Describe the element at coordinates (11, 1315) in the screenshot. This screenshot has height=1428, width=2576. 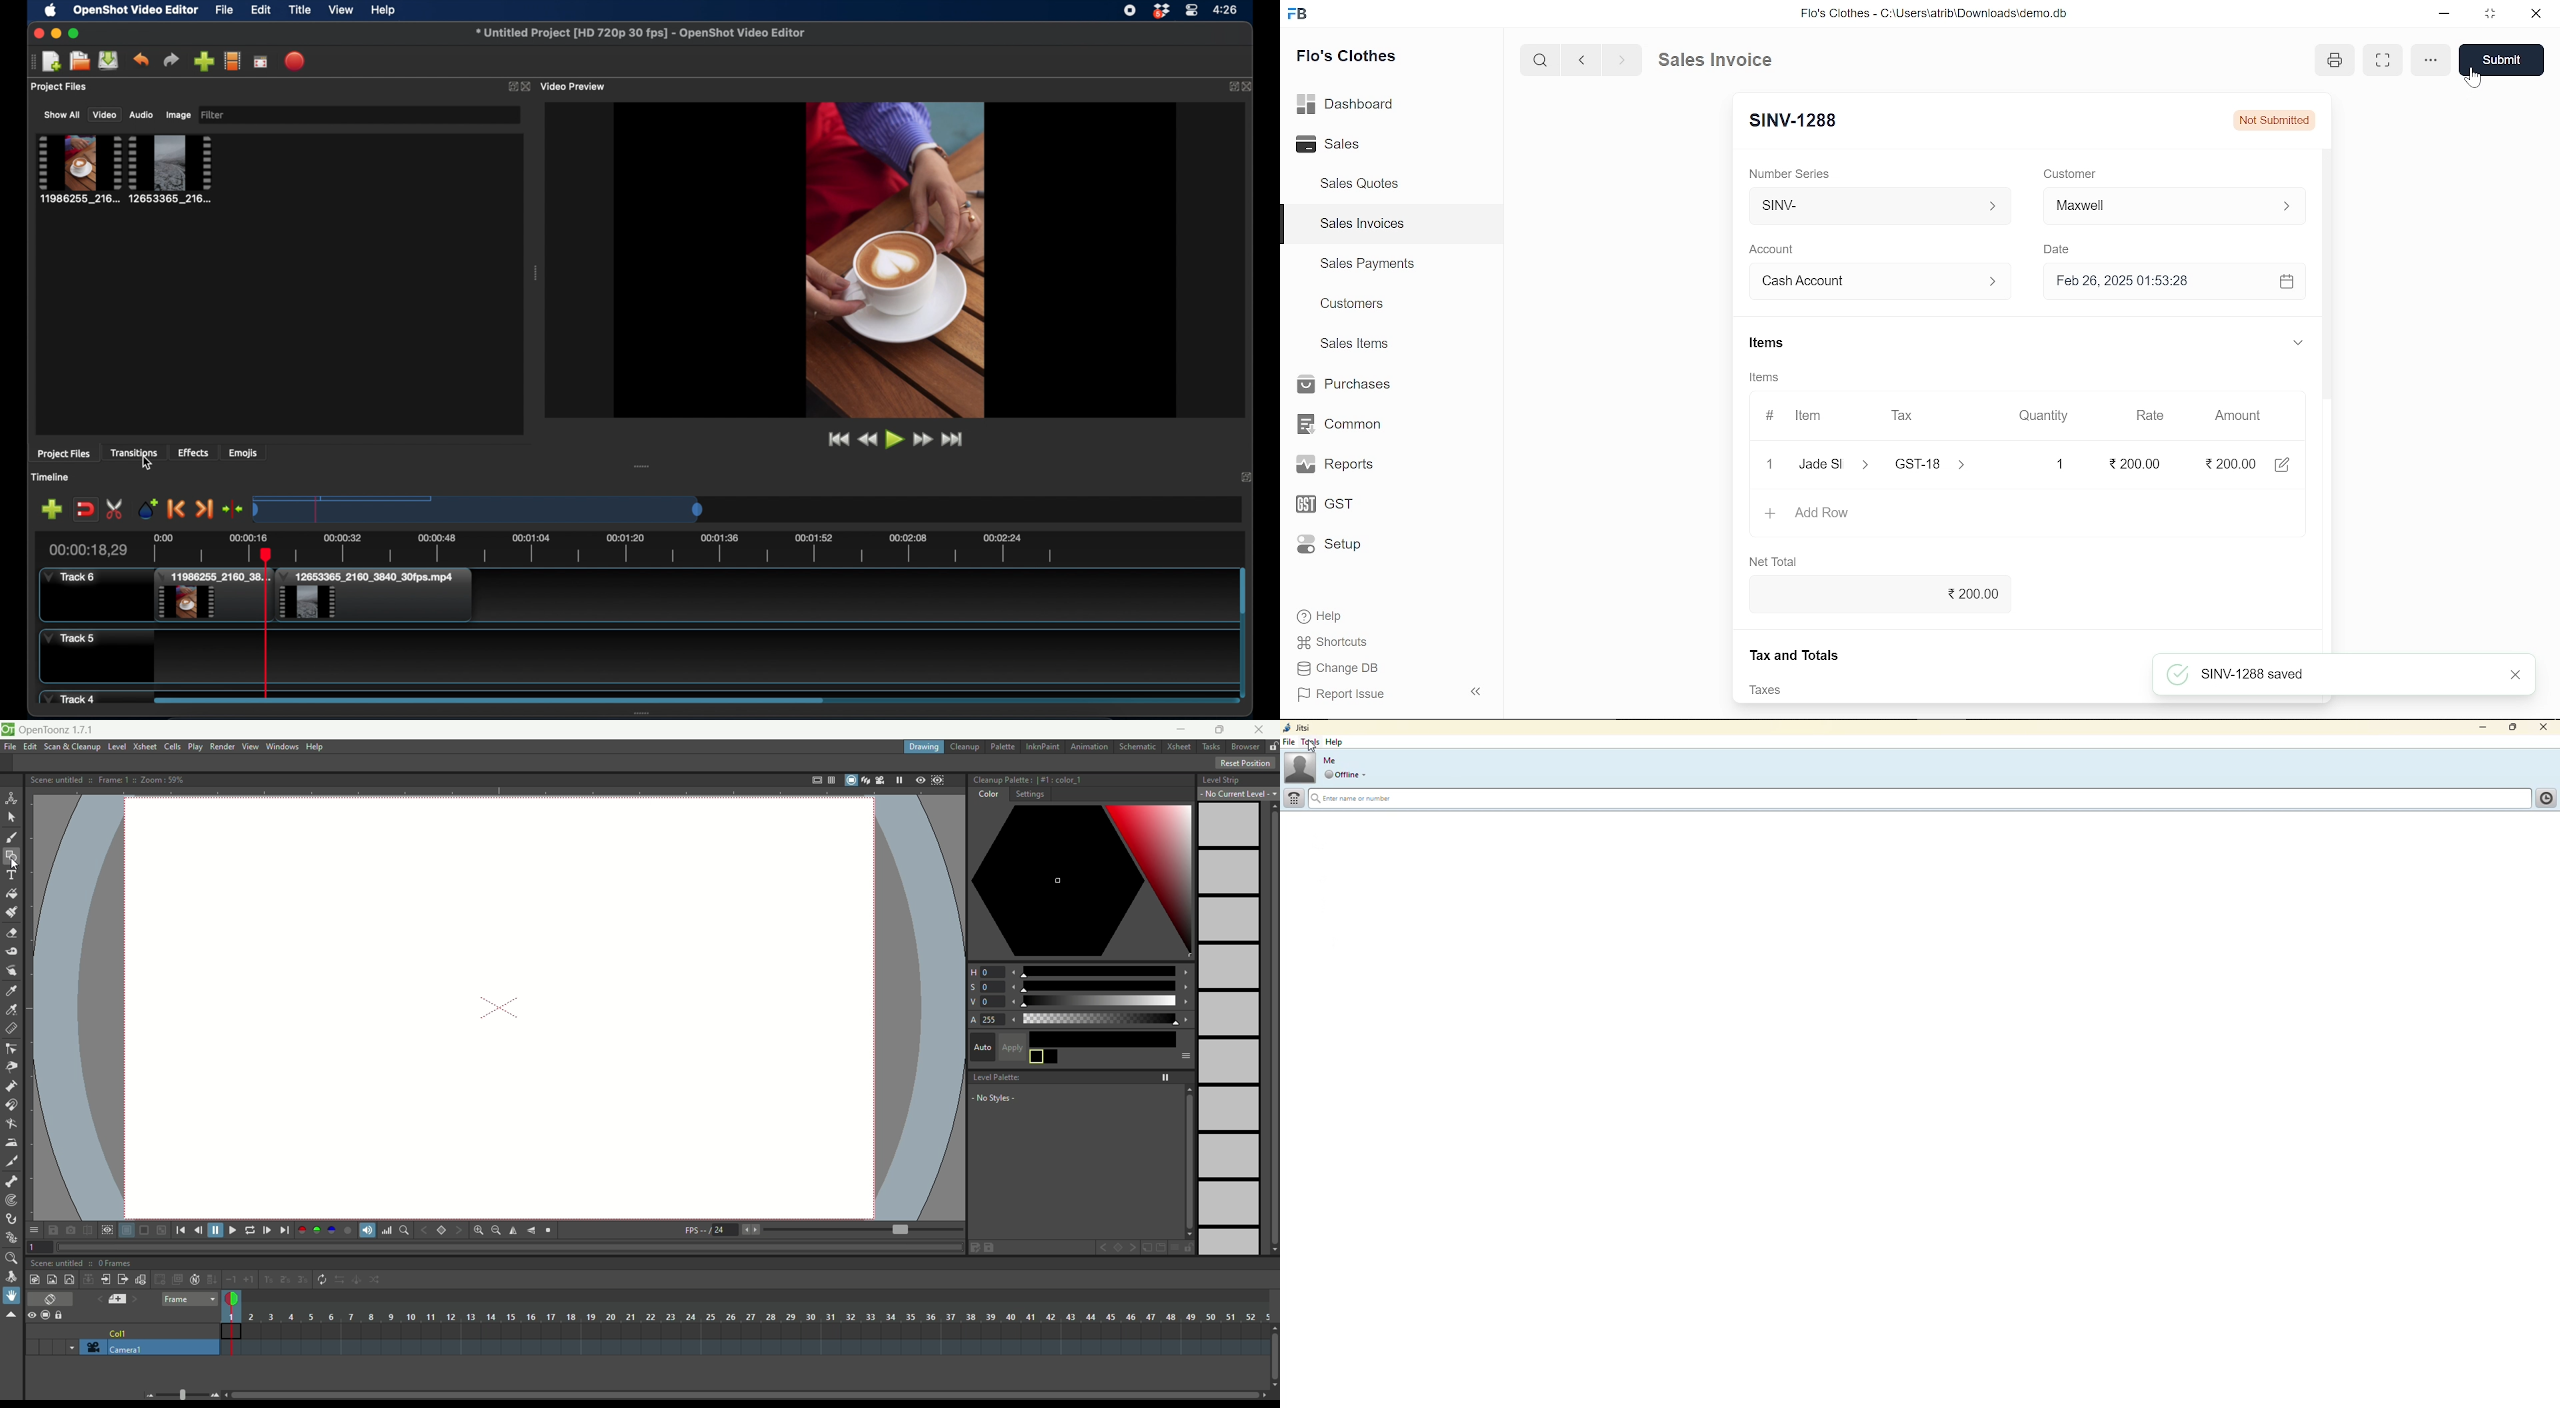
I see `collapse toolbar` at that location.